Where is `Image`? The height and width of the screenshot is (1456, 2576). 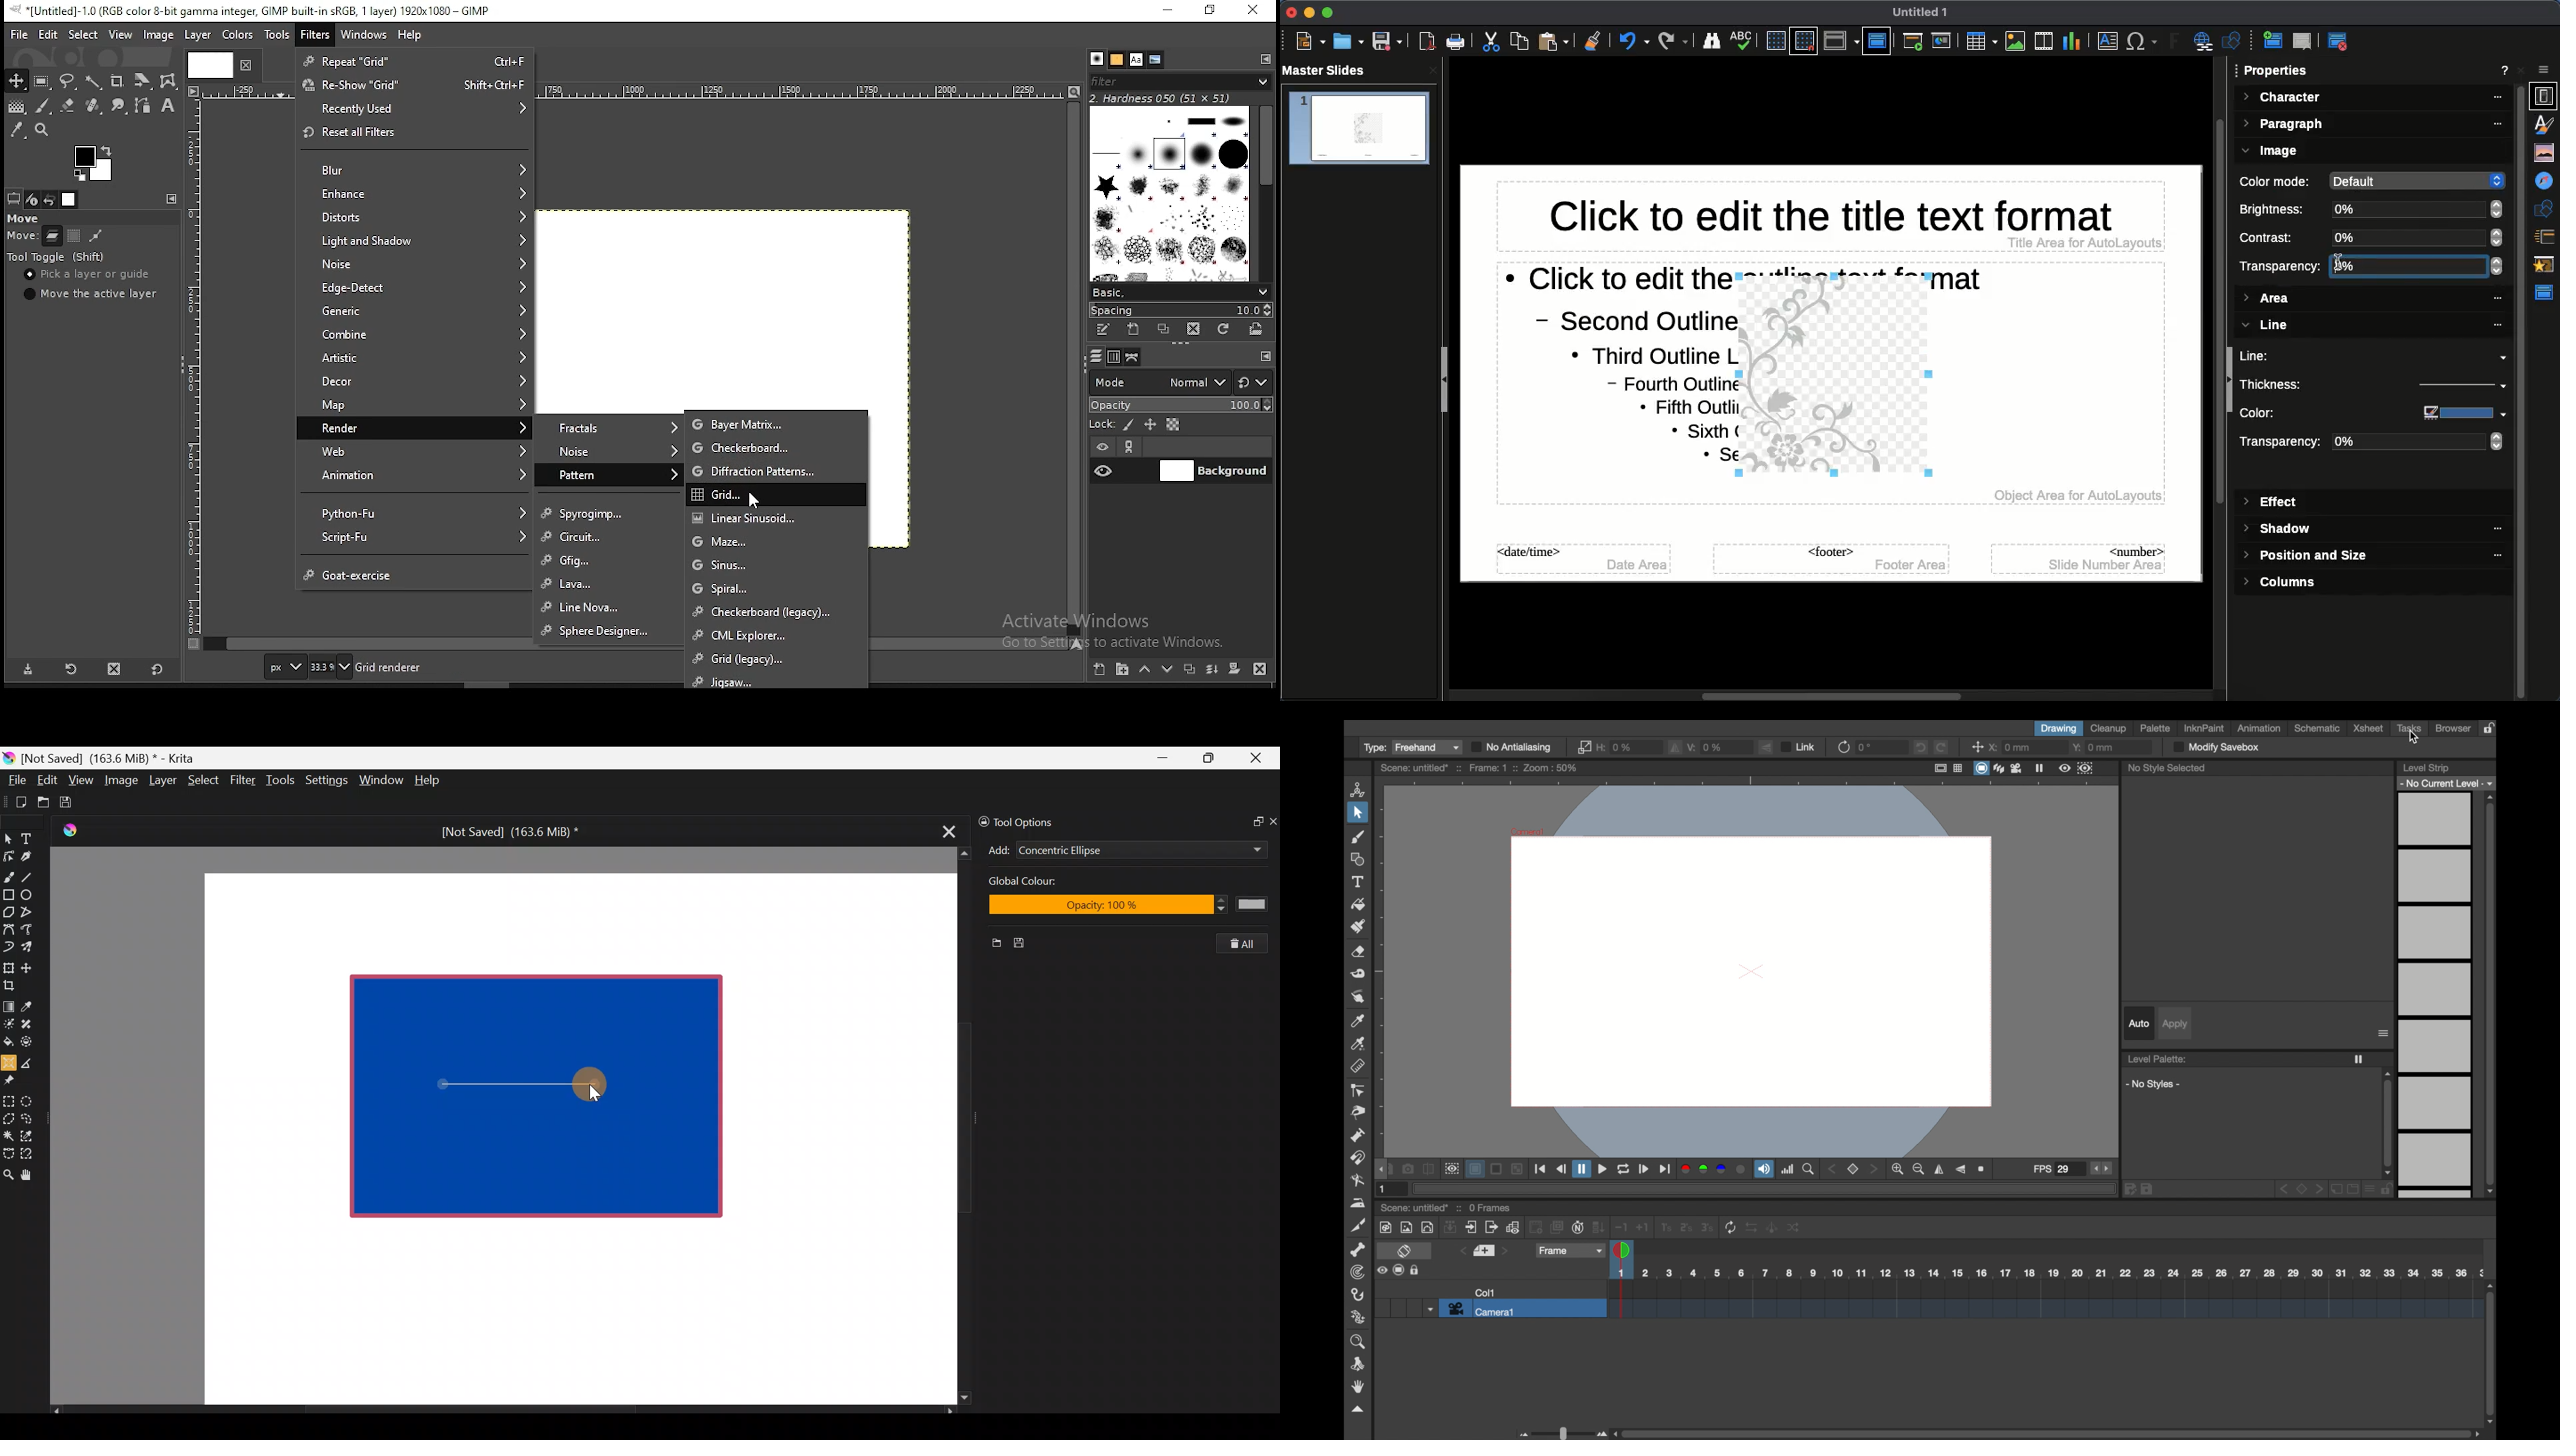 Image is located at coordinates (2273, 151).